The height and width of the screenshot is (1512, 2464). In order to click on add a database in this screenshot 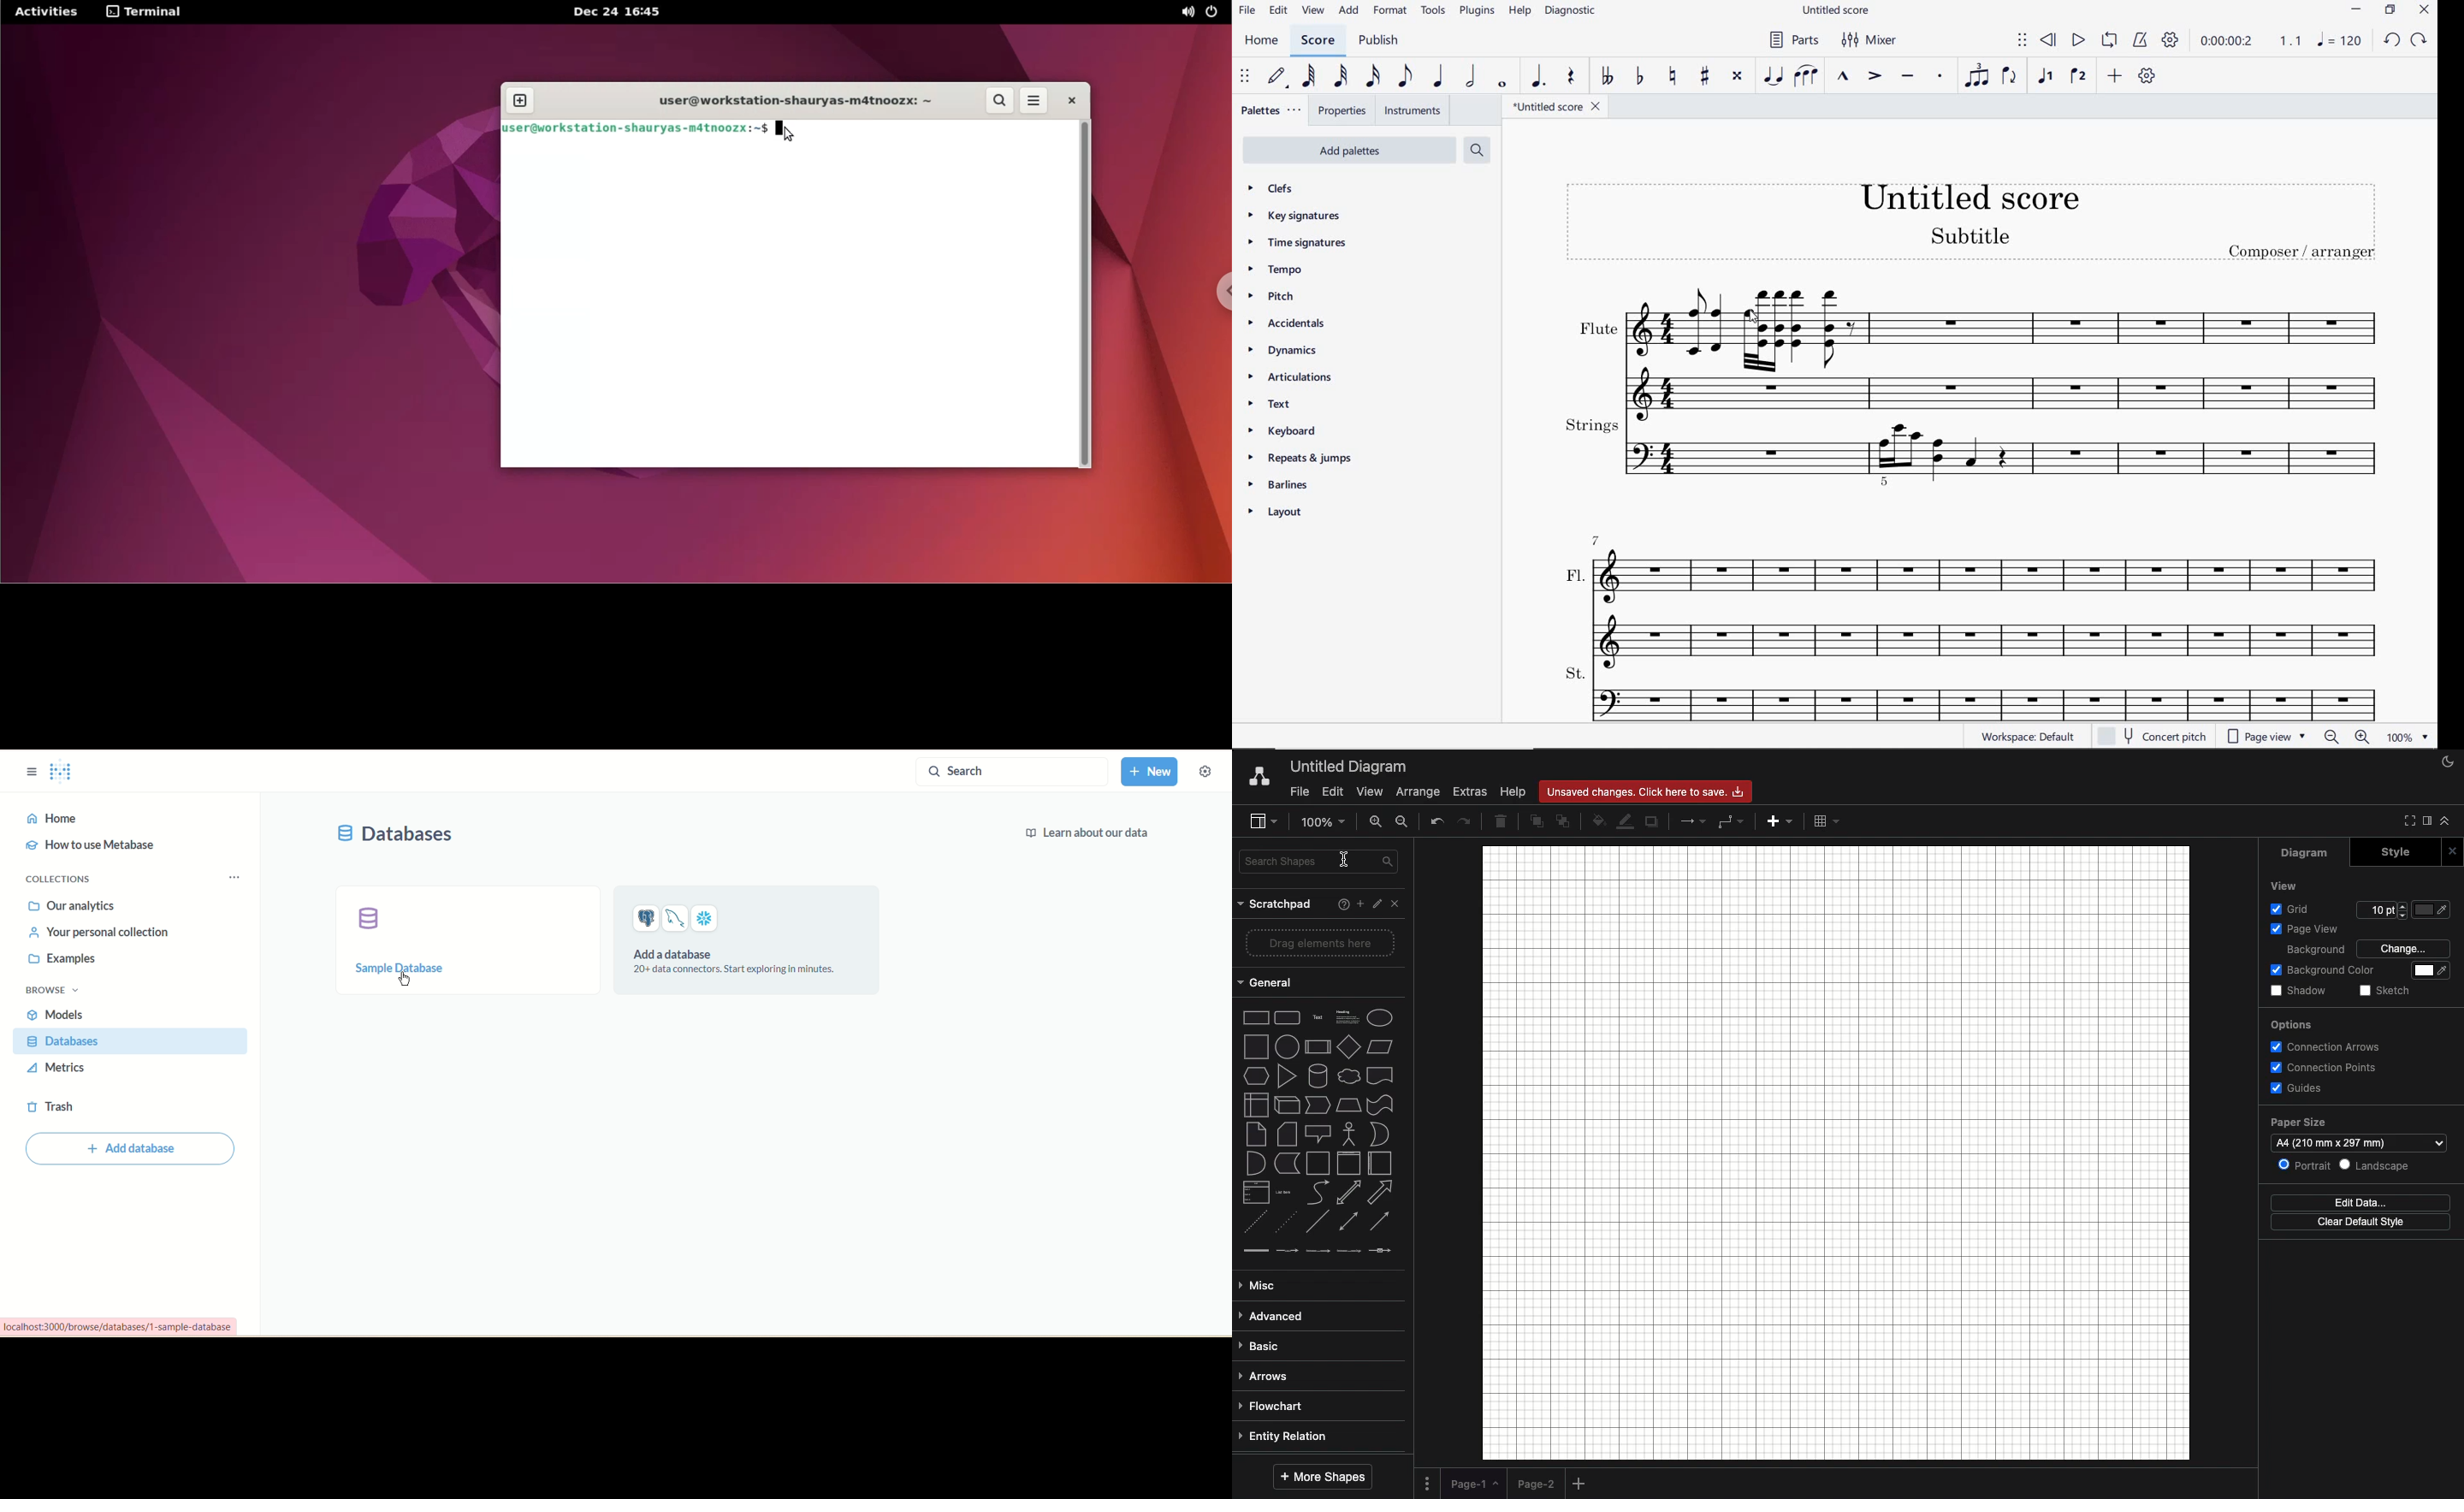, I will do `click(751, 941)`.